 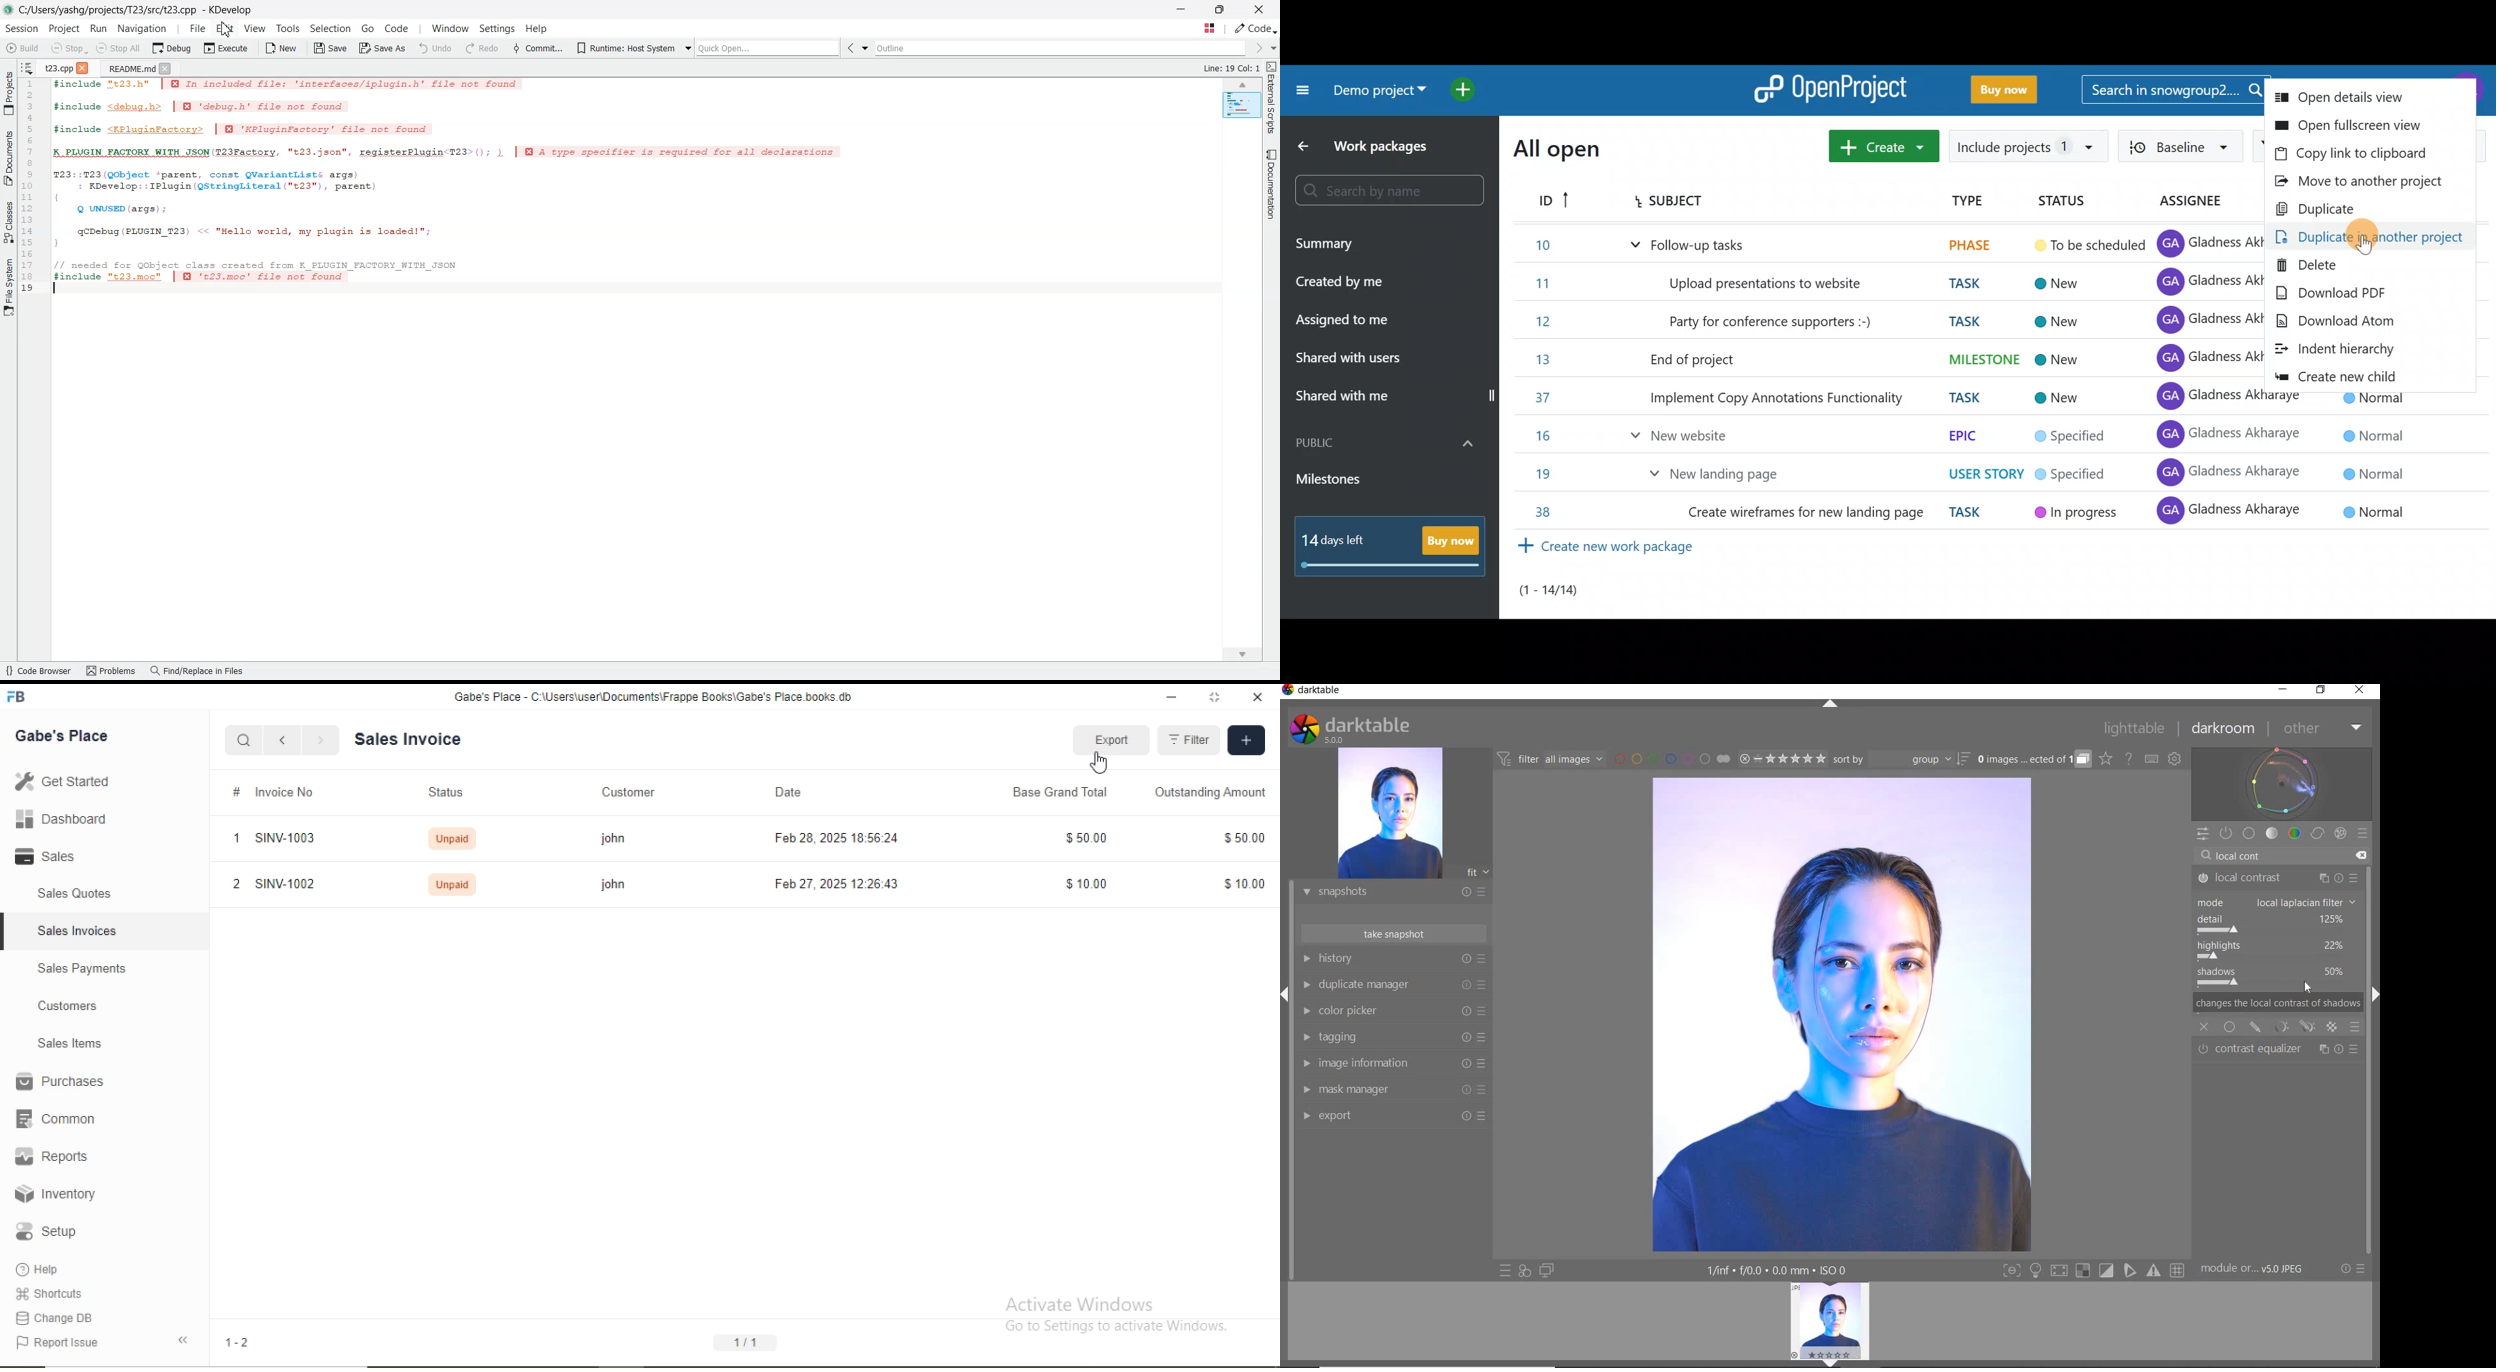 I want to click on IMAGE PREVIEW, so click(x=1389, y=814).